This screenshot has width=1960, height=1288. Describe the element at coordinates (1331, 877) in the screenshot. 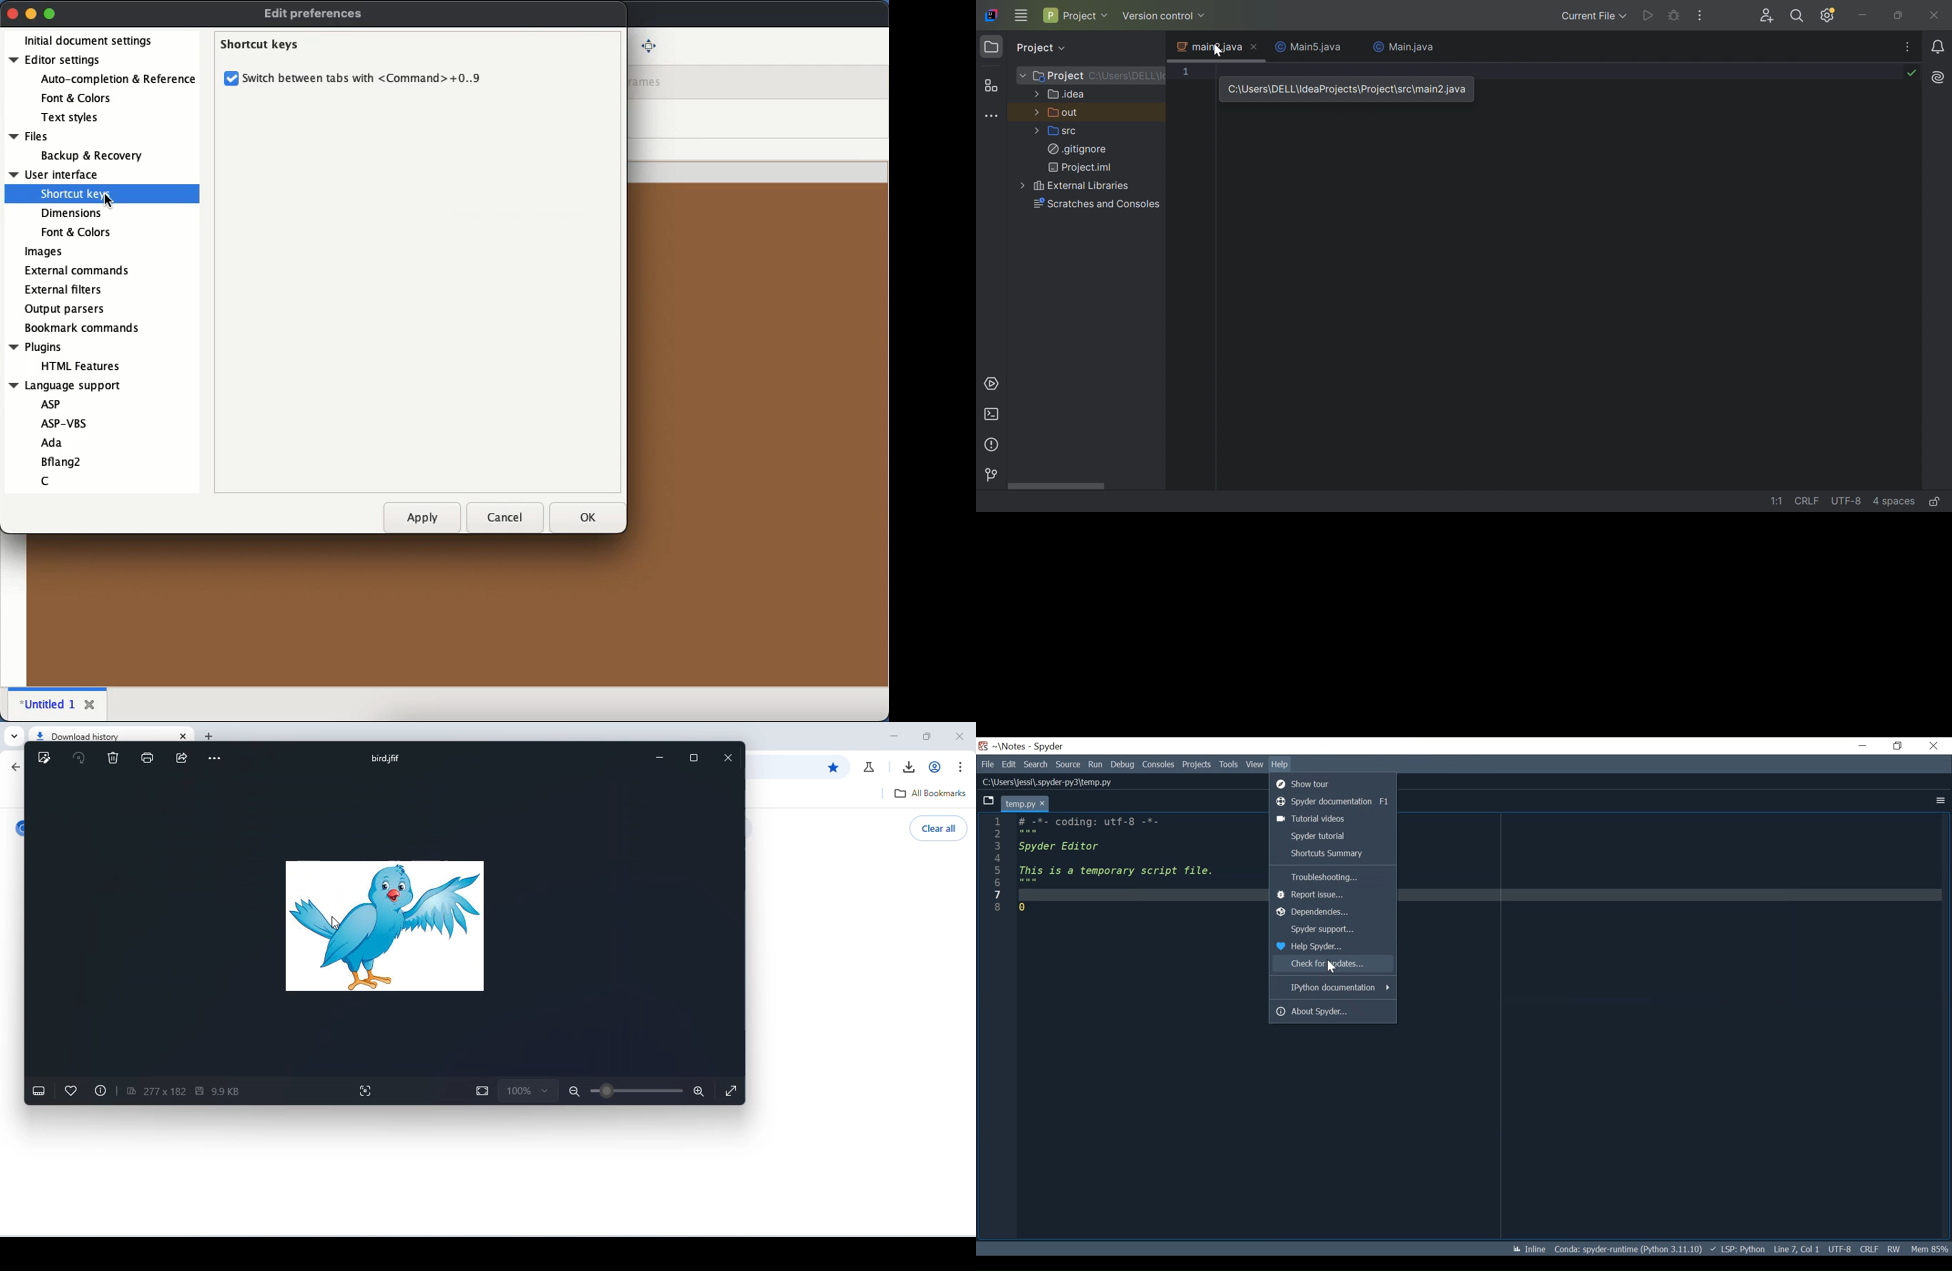

I see `Troubleshooting` at that location.